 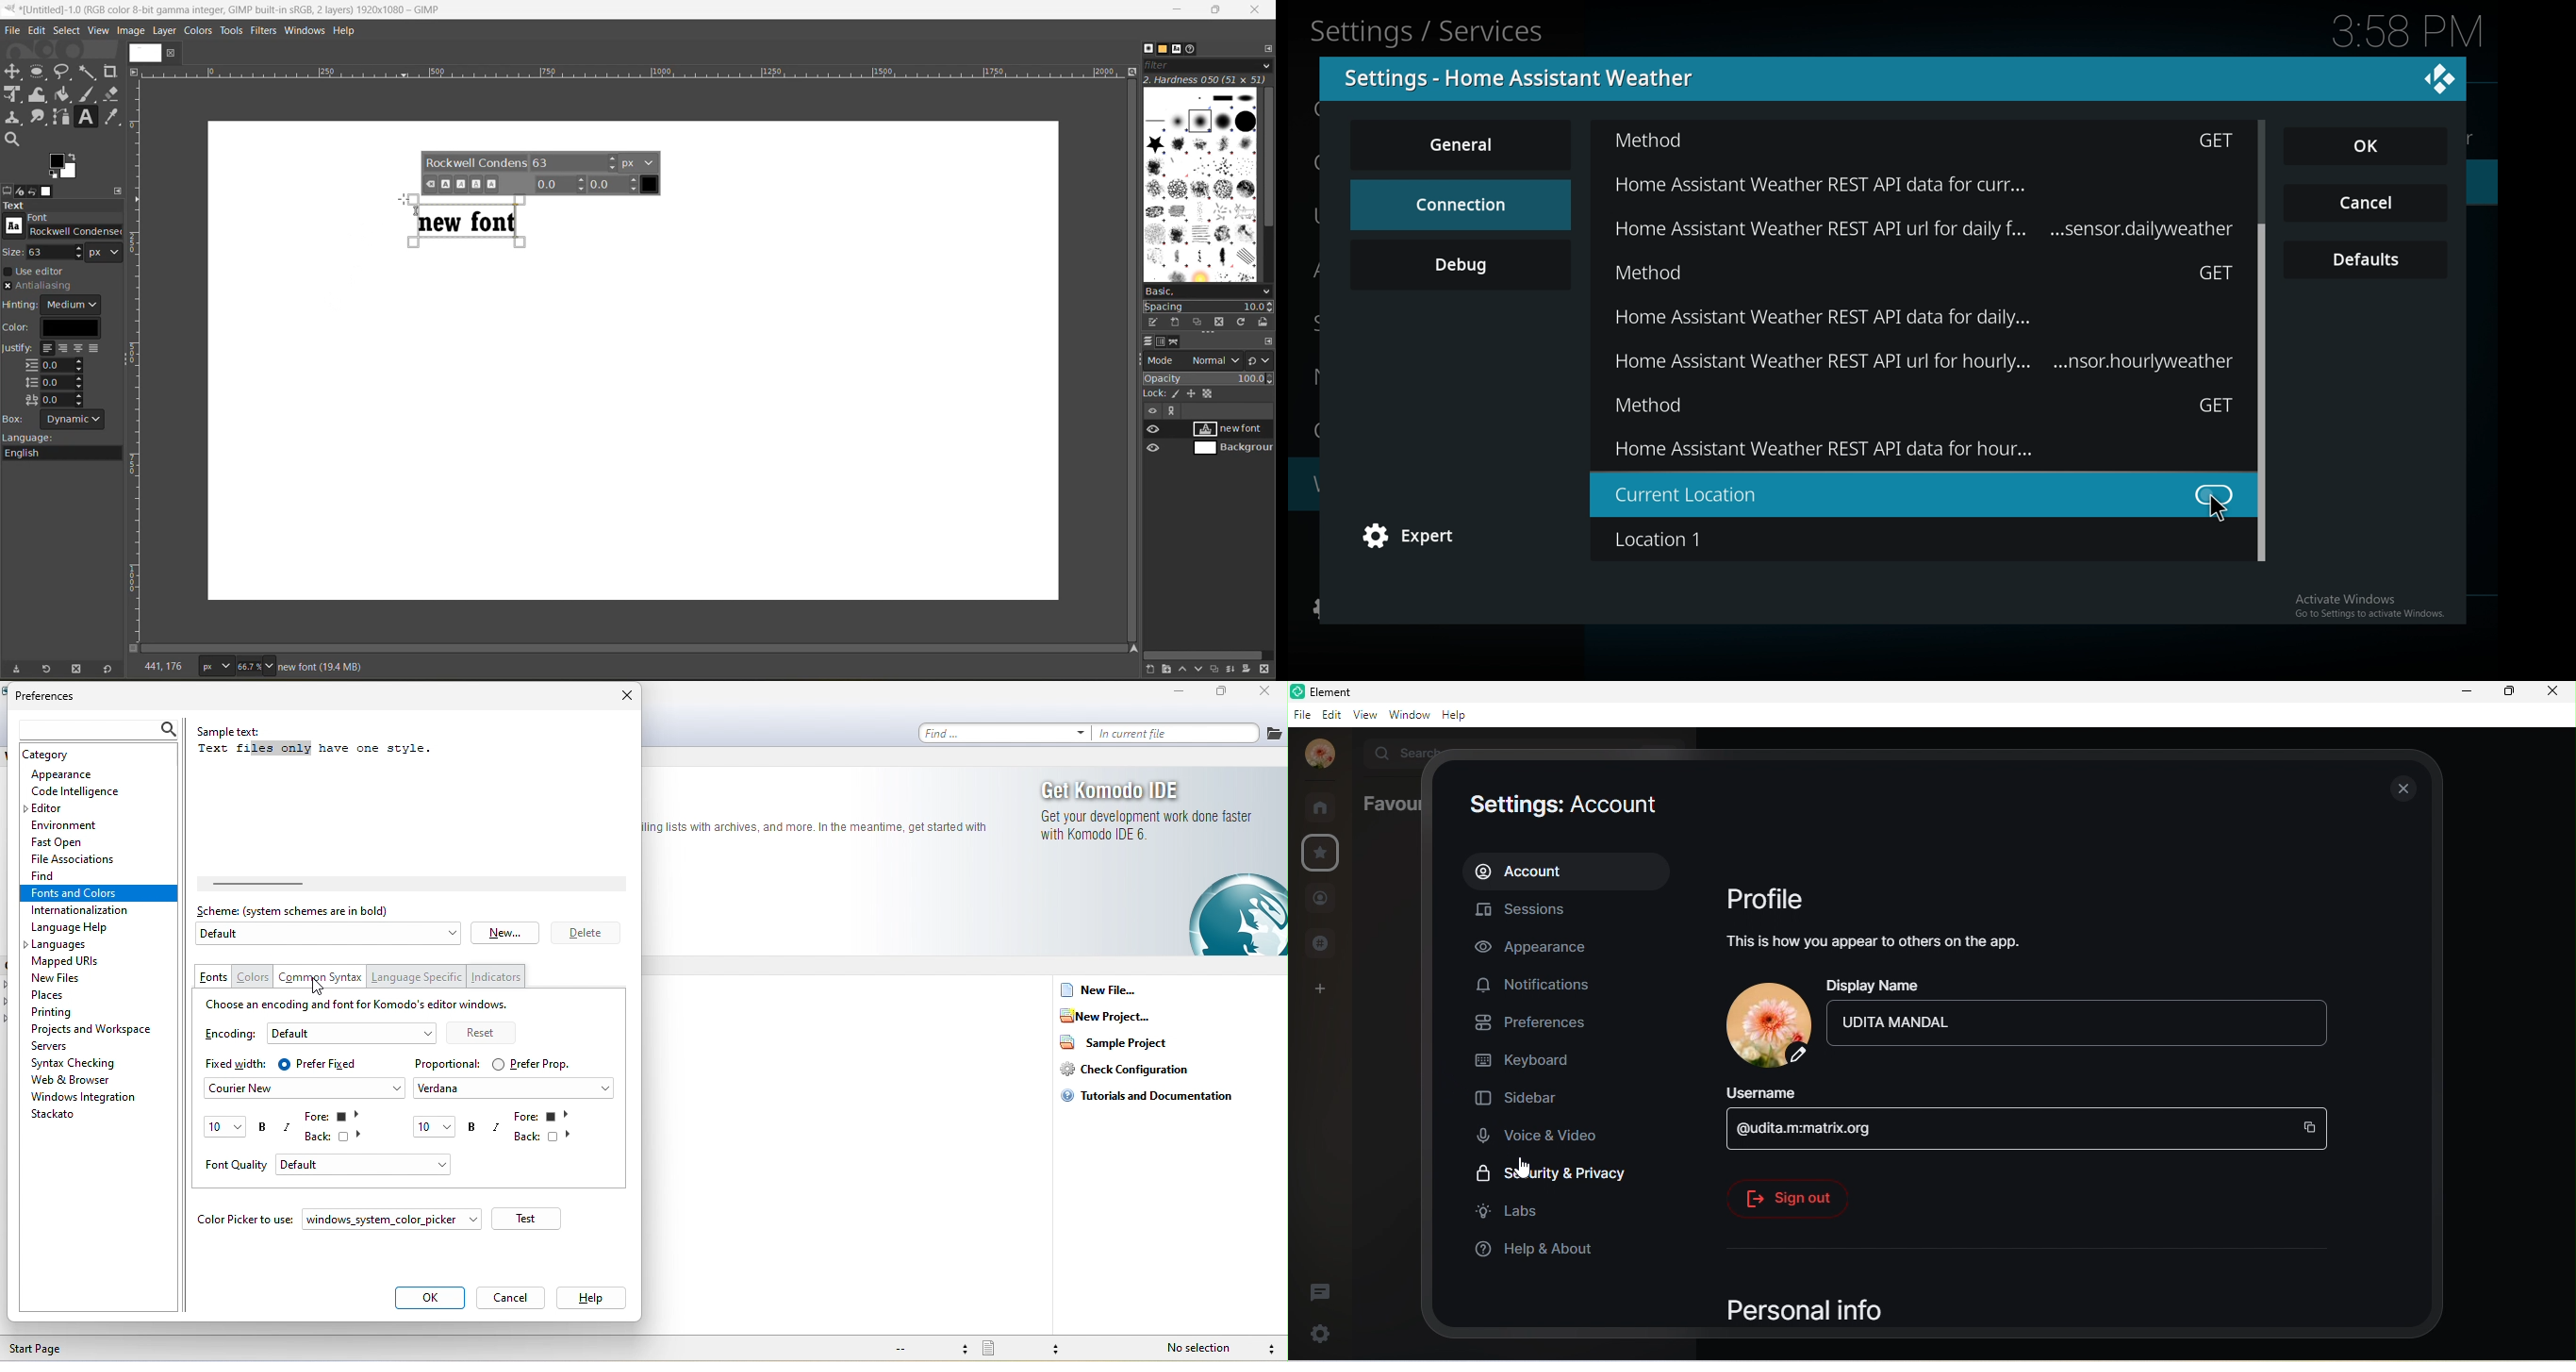 I want to click on text font options, so click(x=542, y=173).